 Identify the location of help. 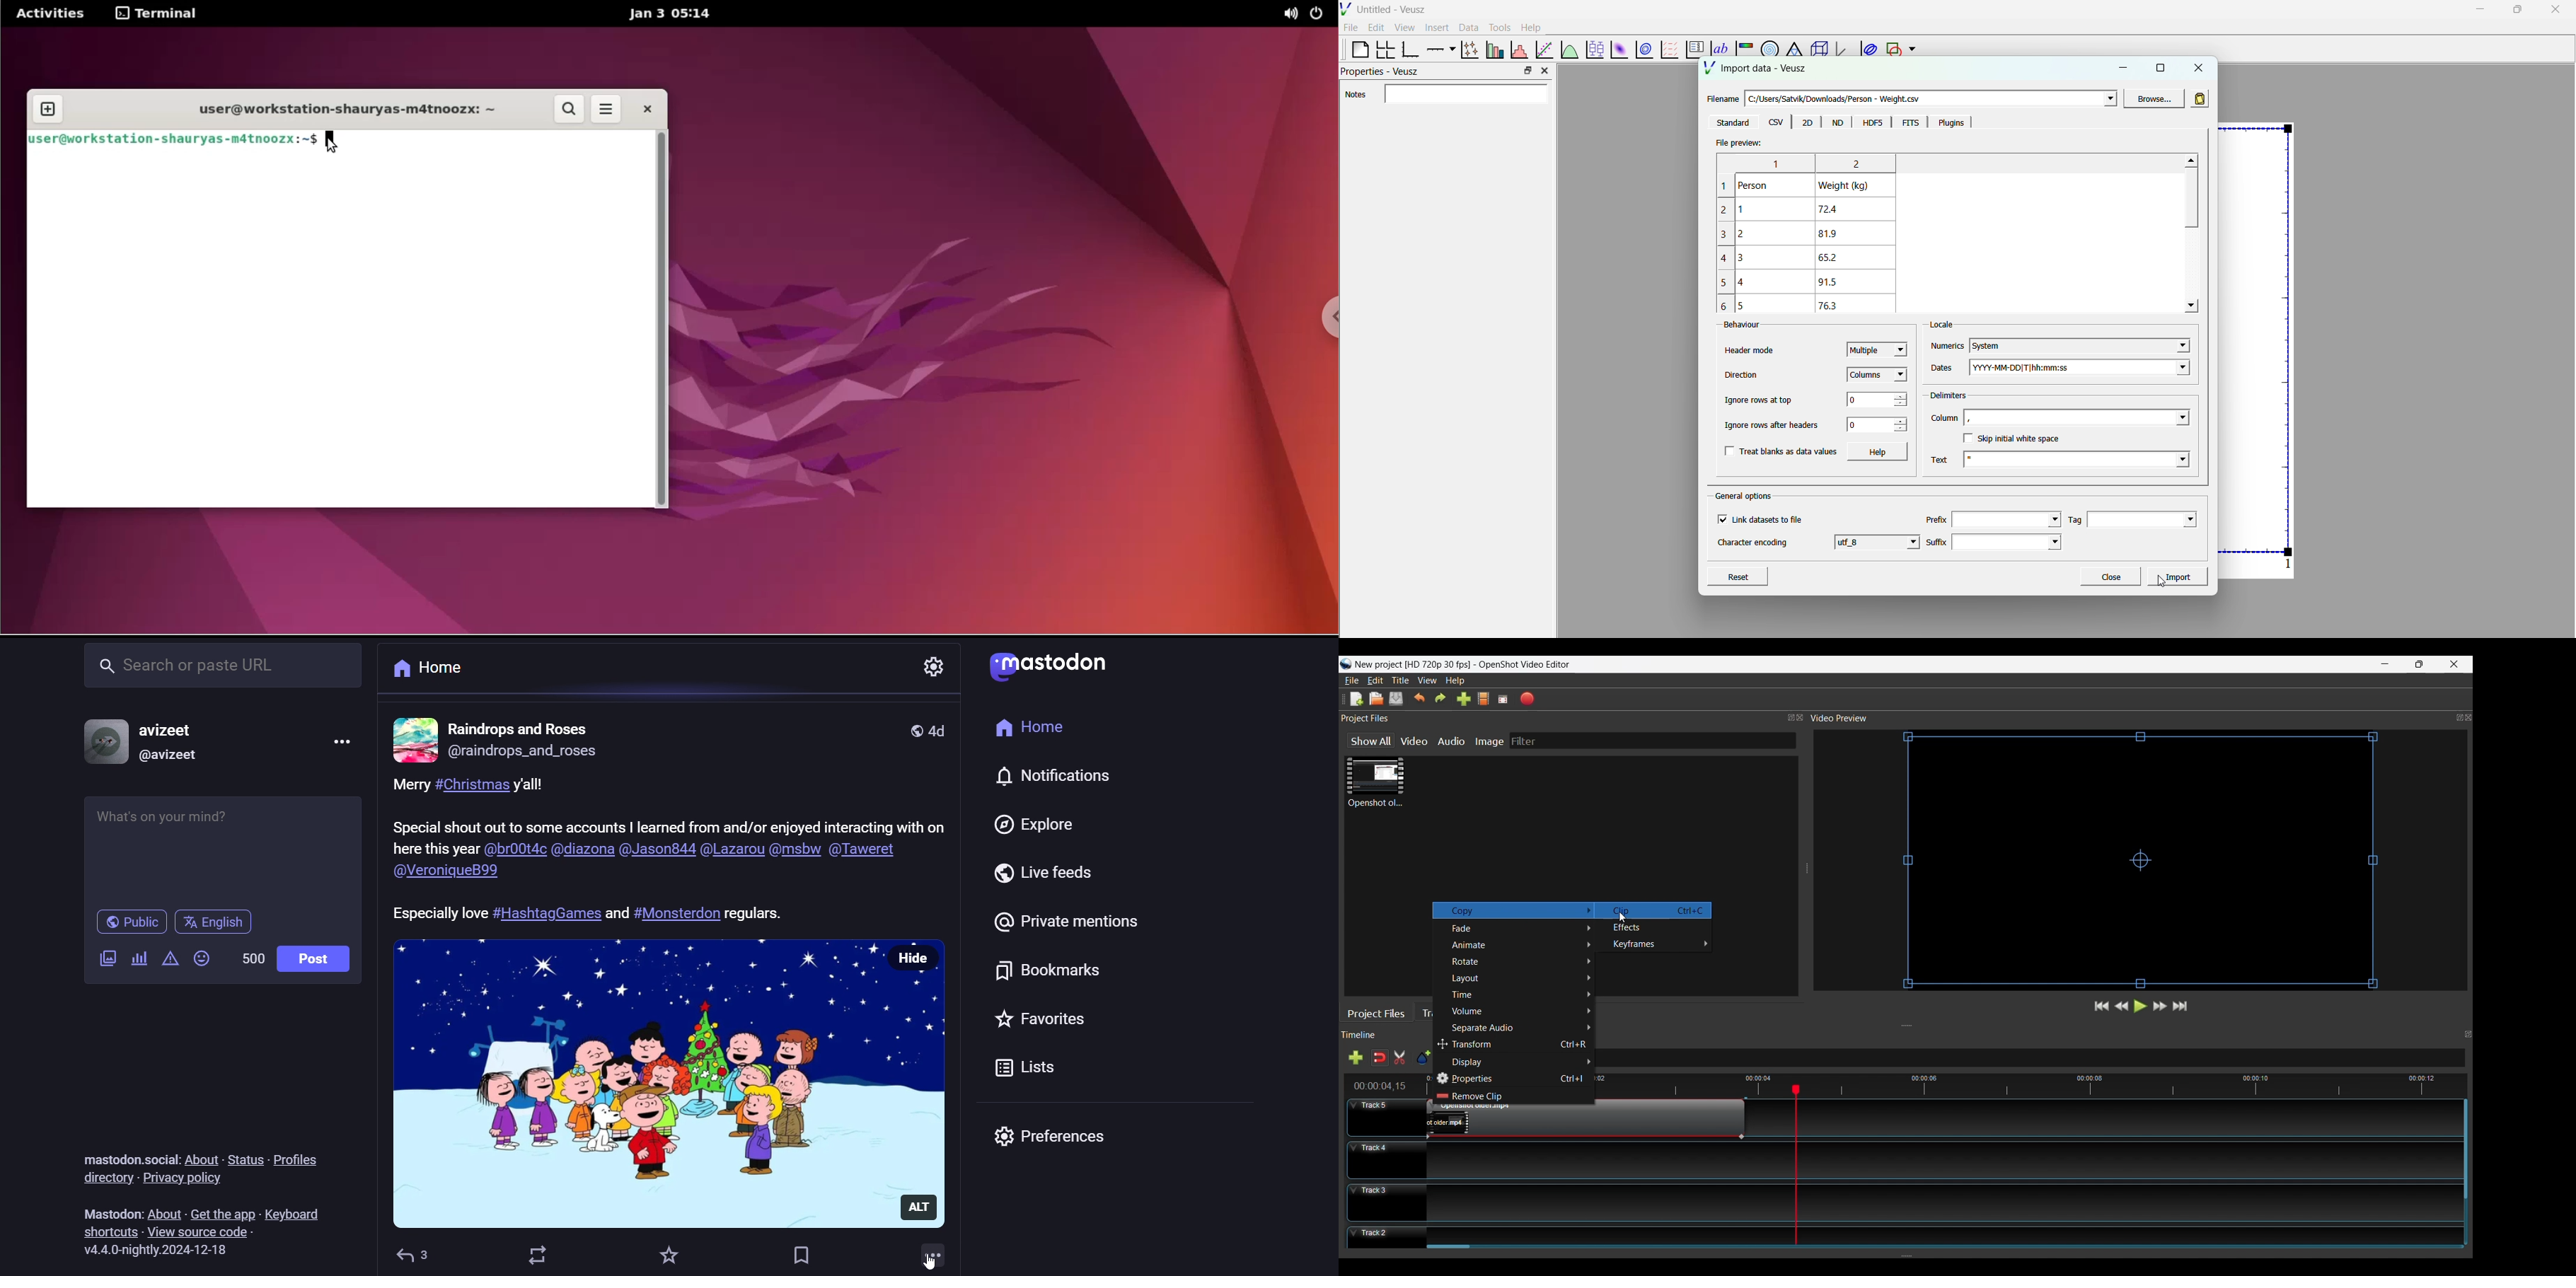
(1531, 26).